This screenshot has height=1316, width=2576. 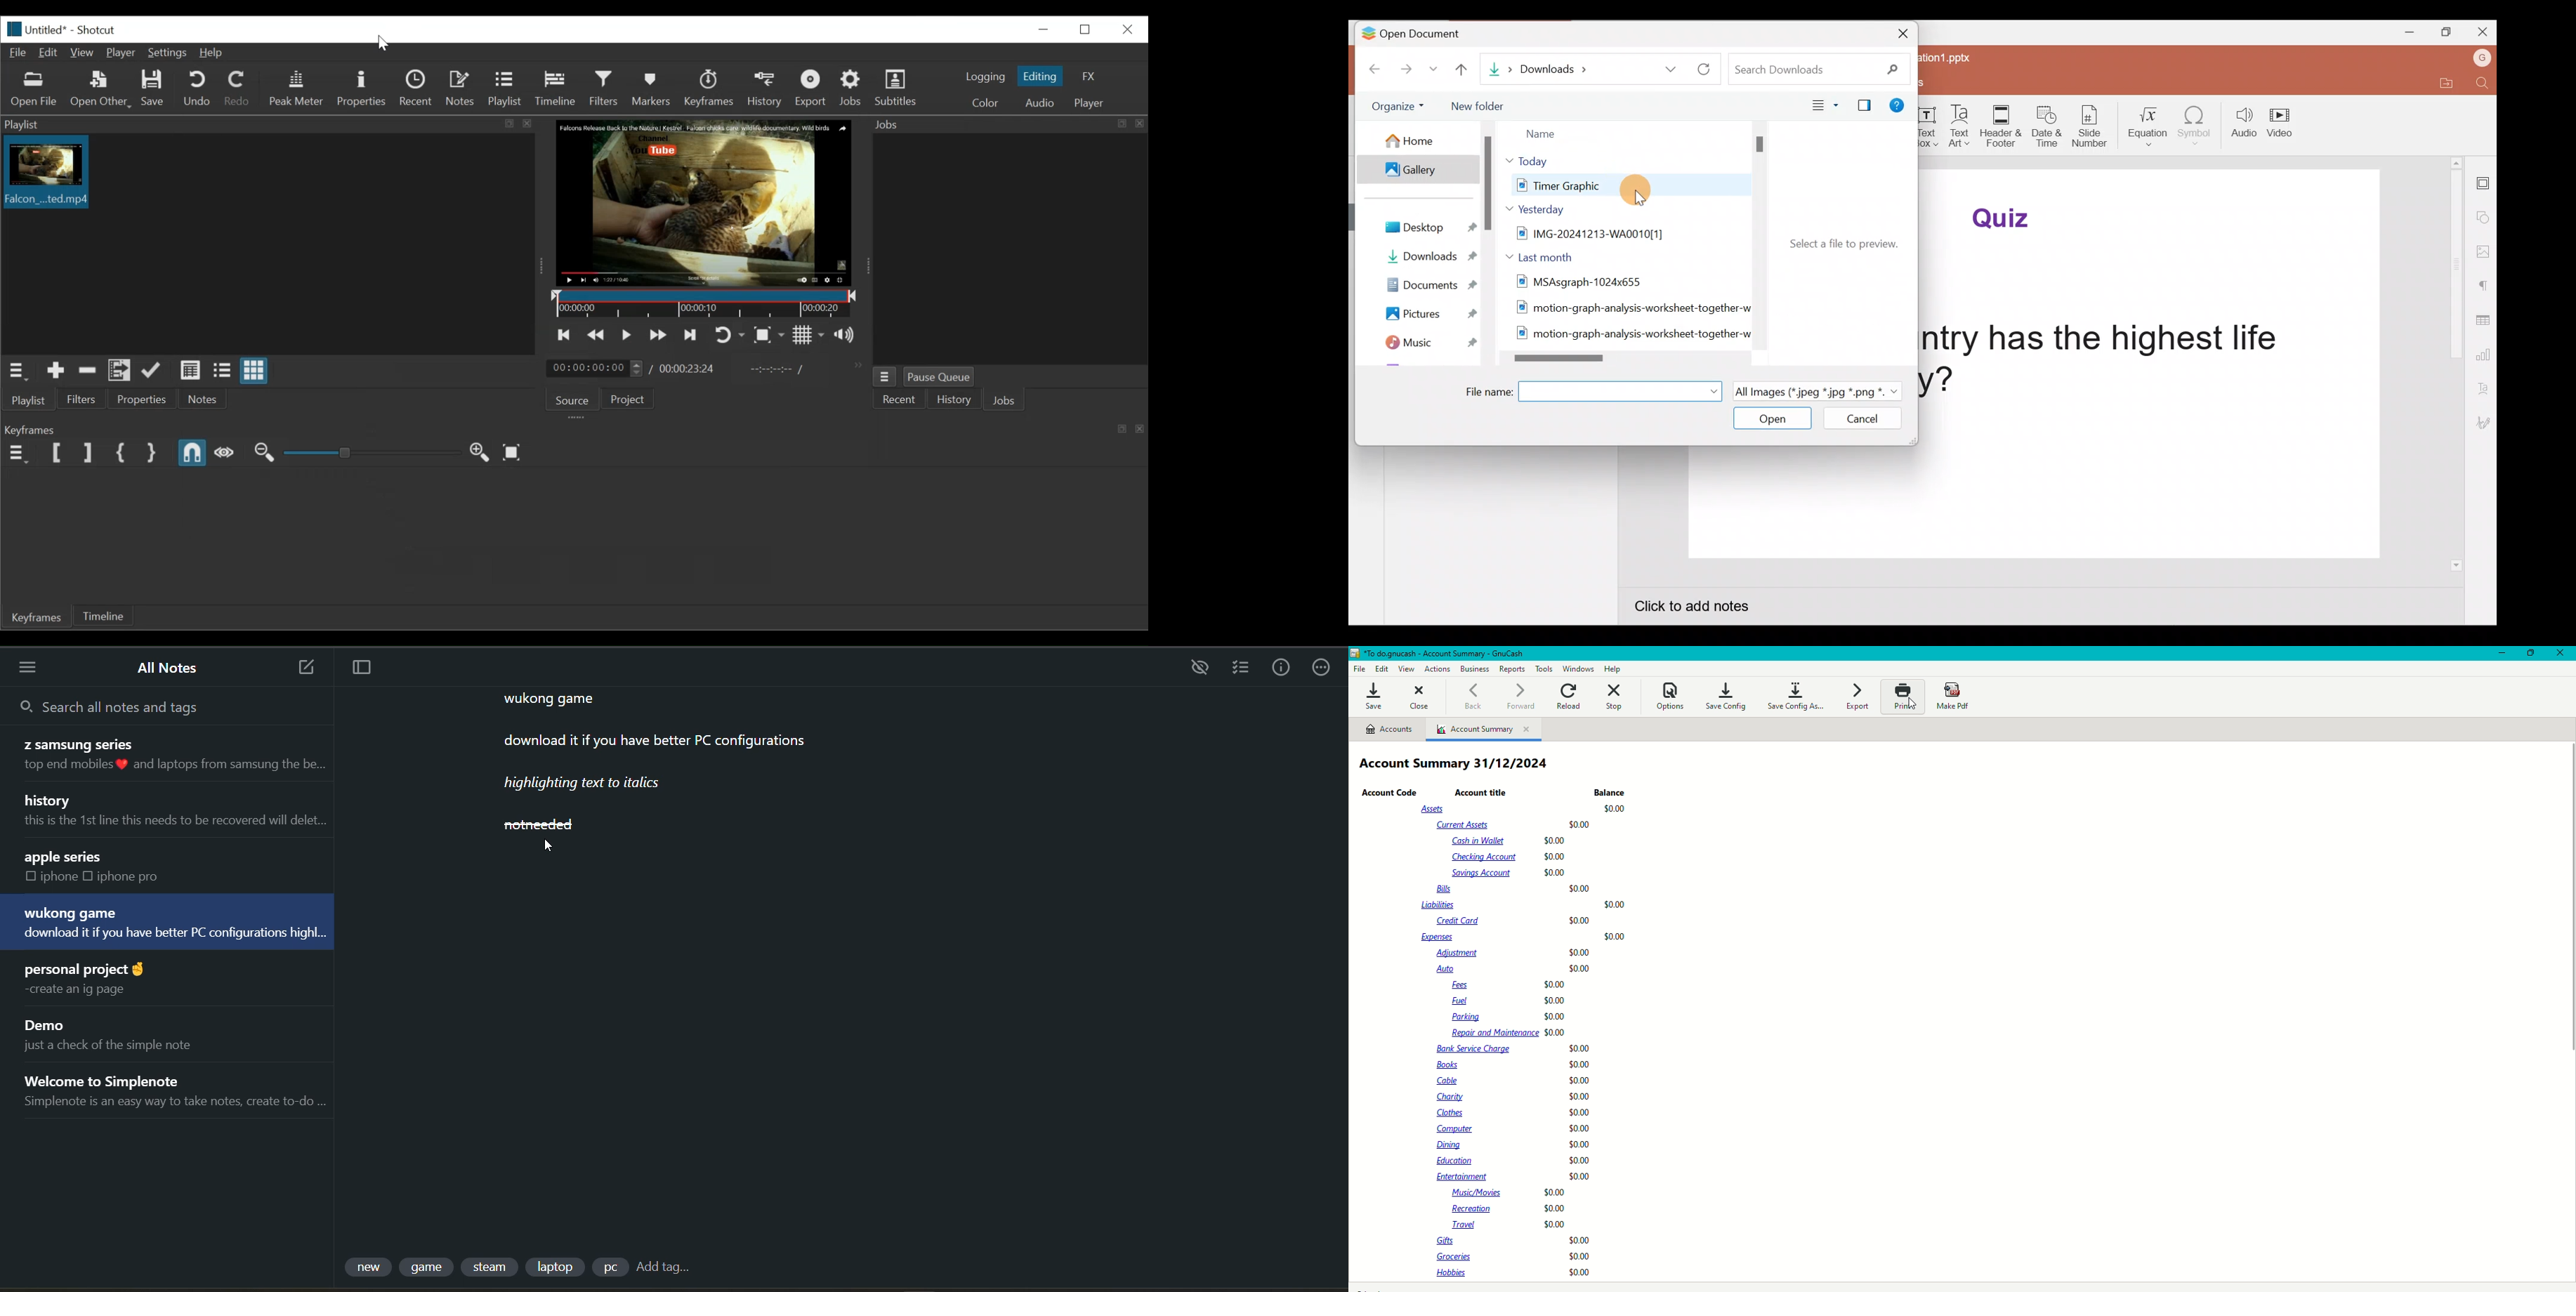 What do you see at coordinates (2198, 124) in the screenshot?
I see `Symbol` at bounding box center [2198, 124].